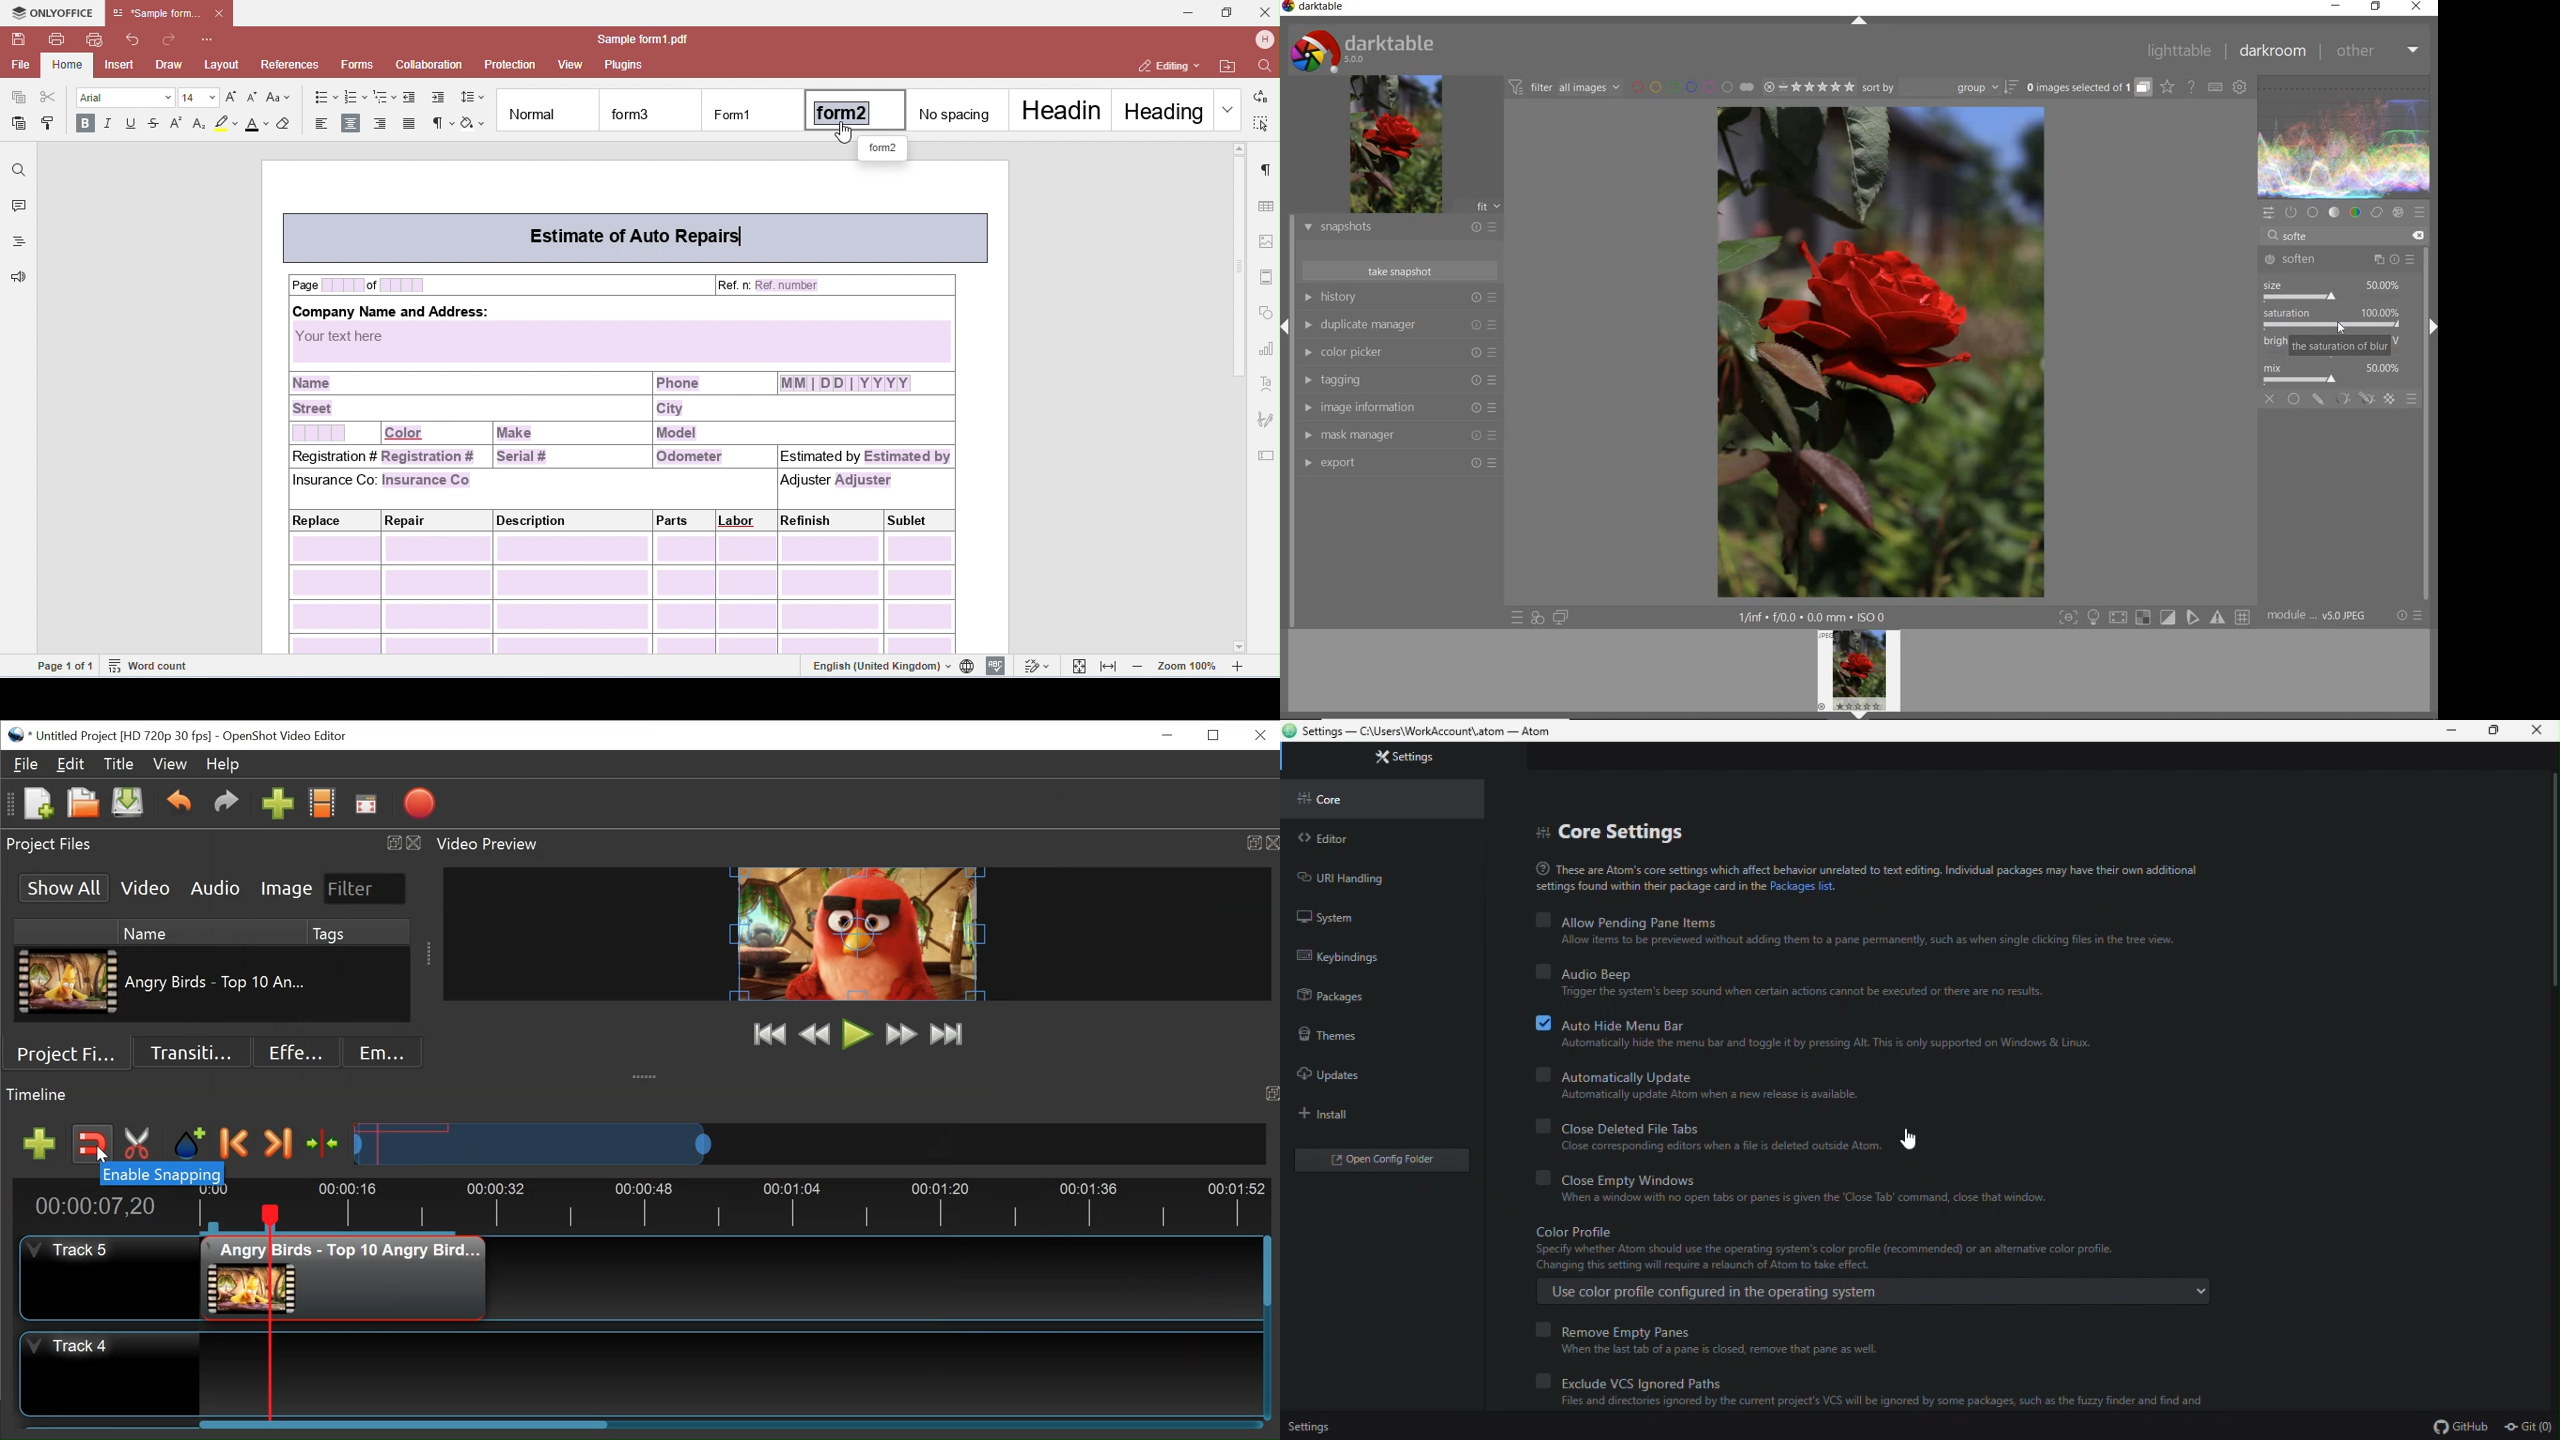  I want to click on Preview Window, so click(855, 933).